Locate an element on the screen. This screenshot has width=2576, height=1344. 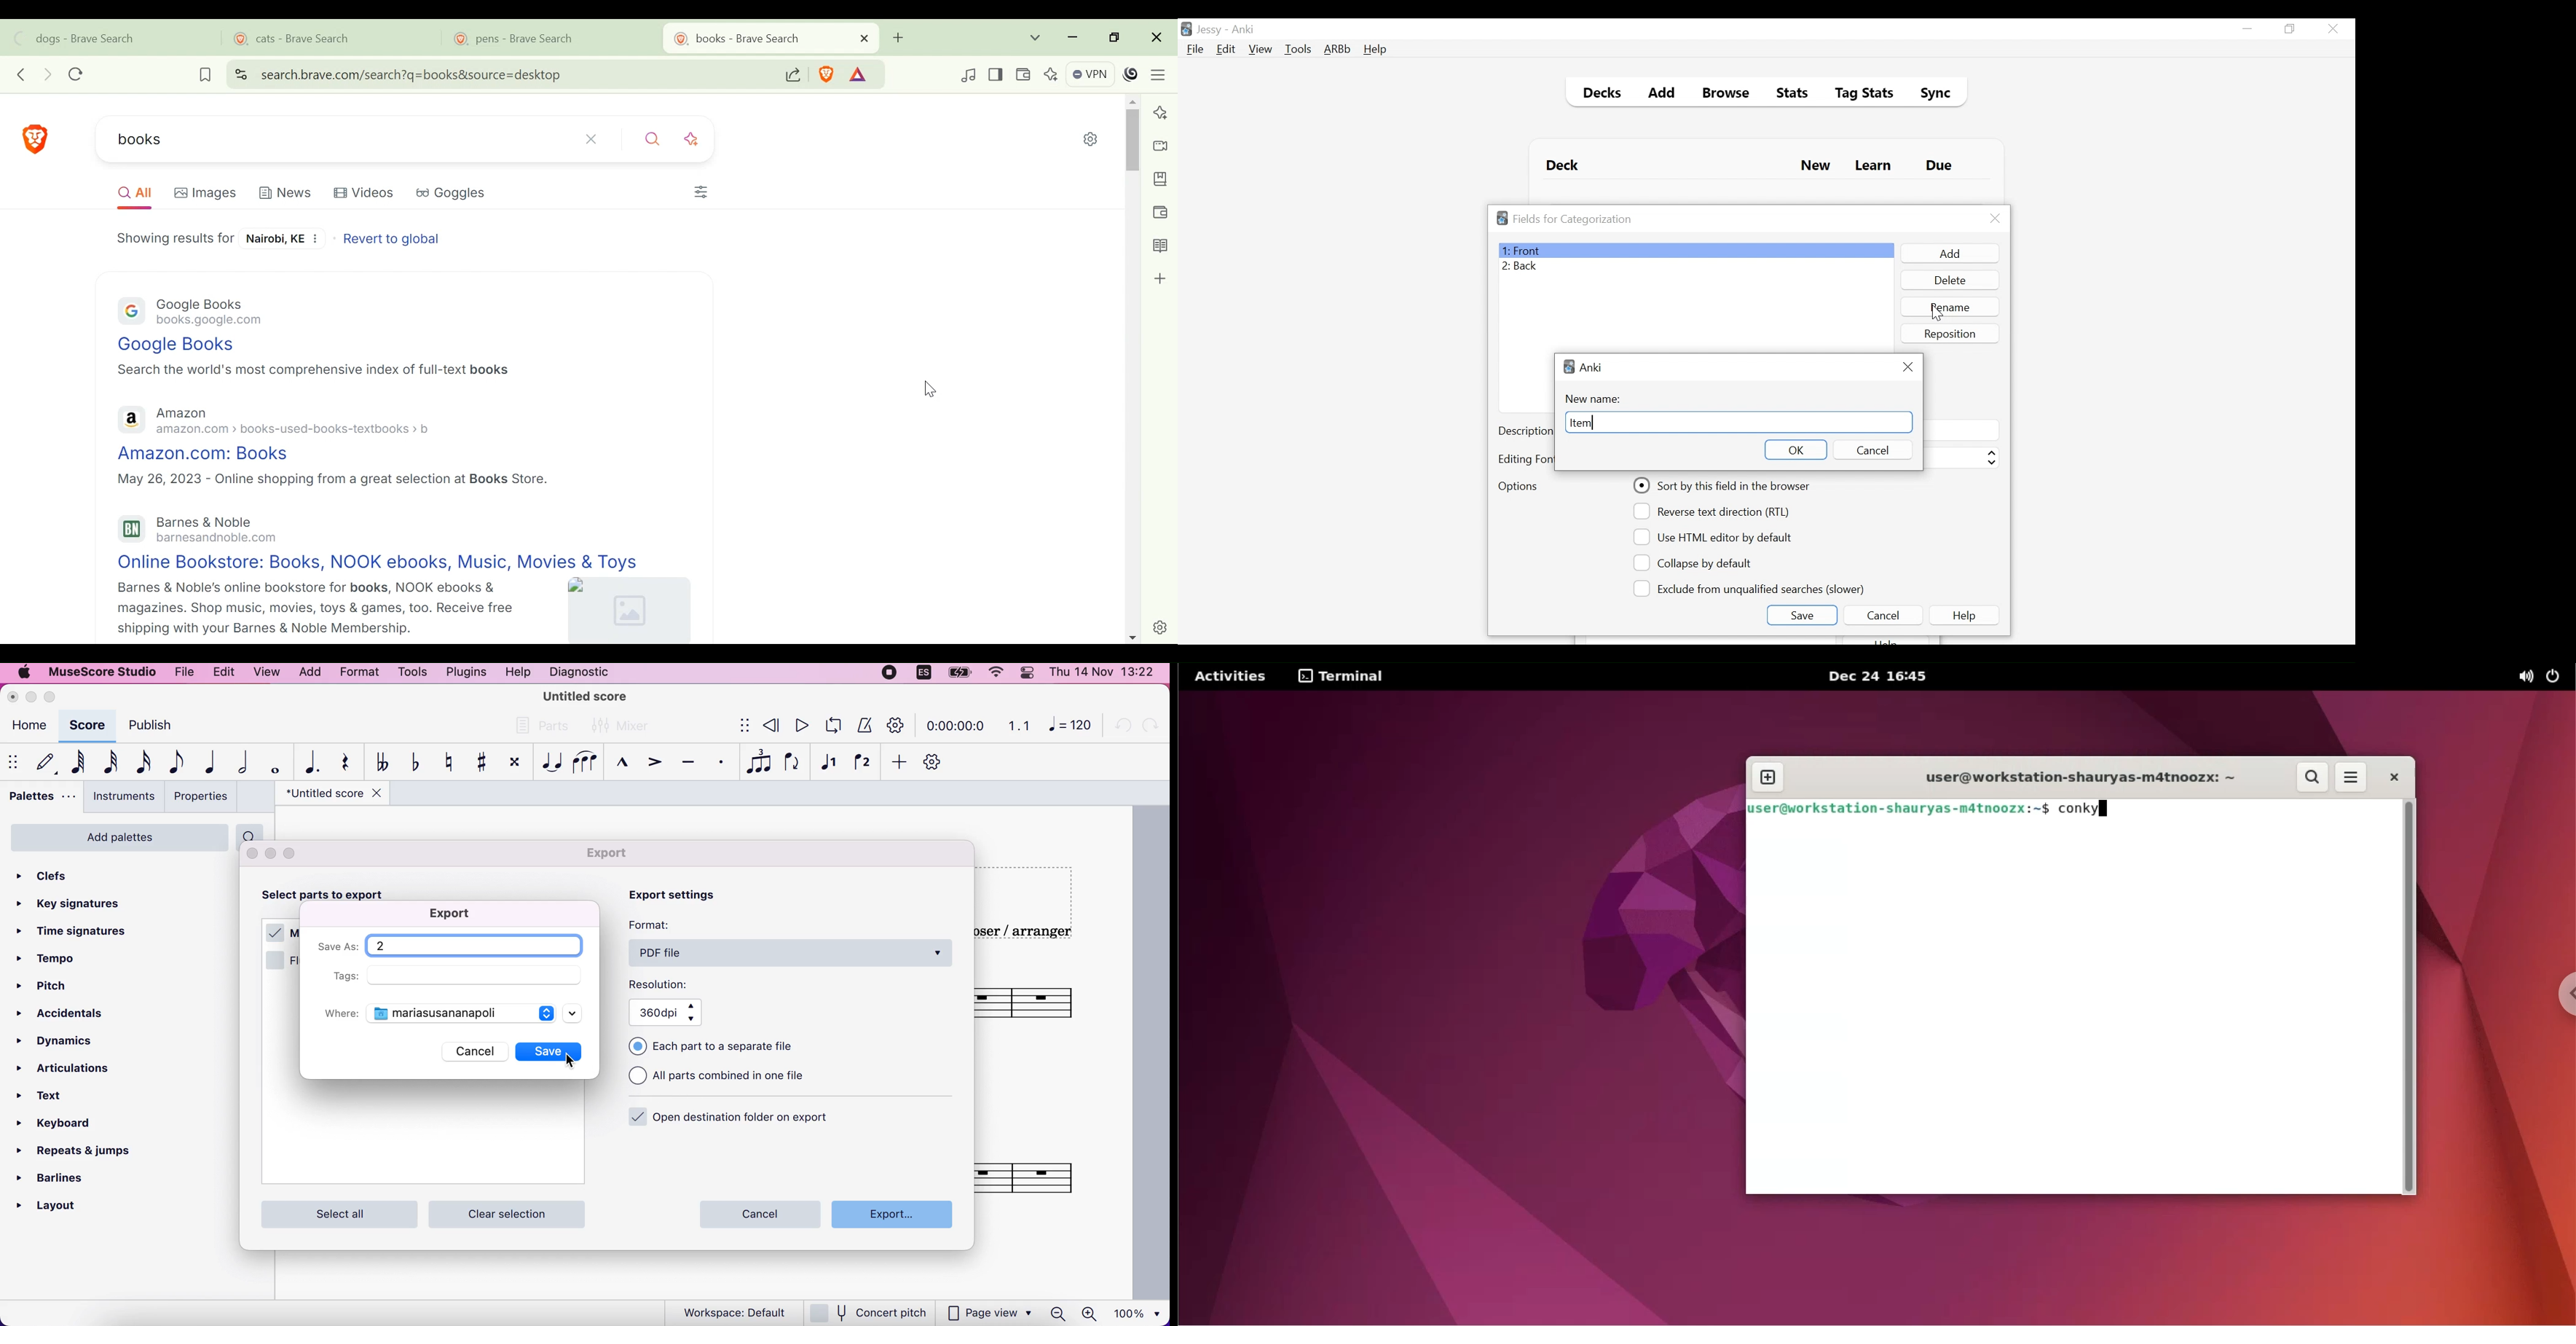
page view is located at coordinates (990, 1314).